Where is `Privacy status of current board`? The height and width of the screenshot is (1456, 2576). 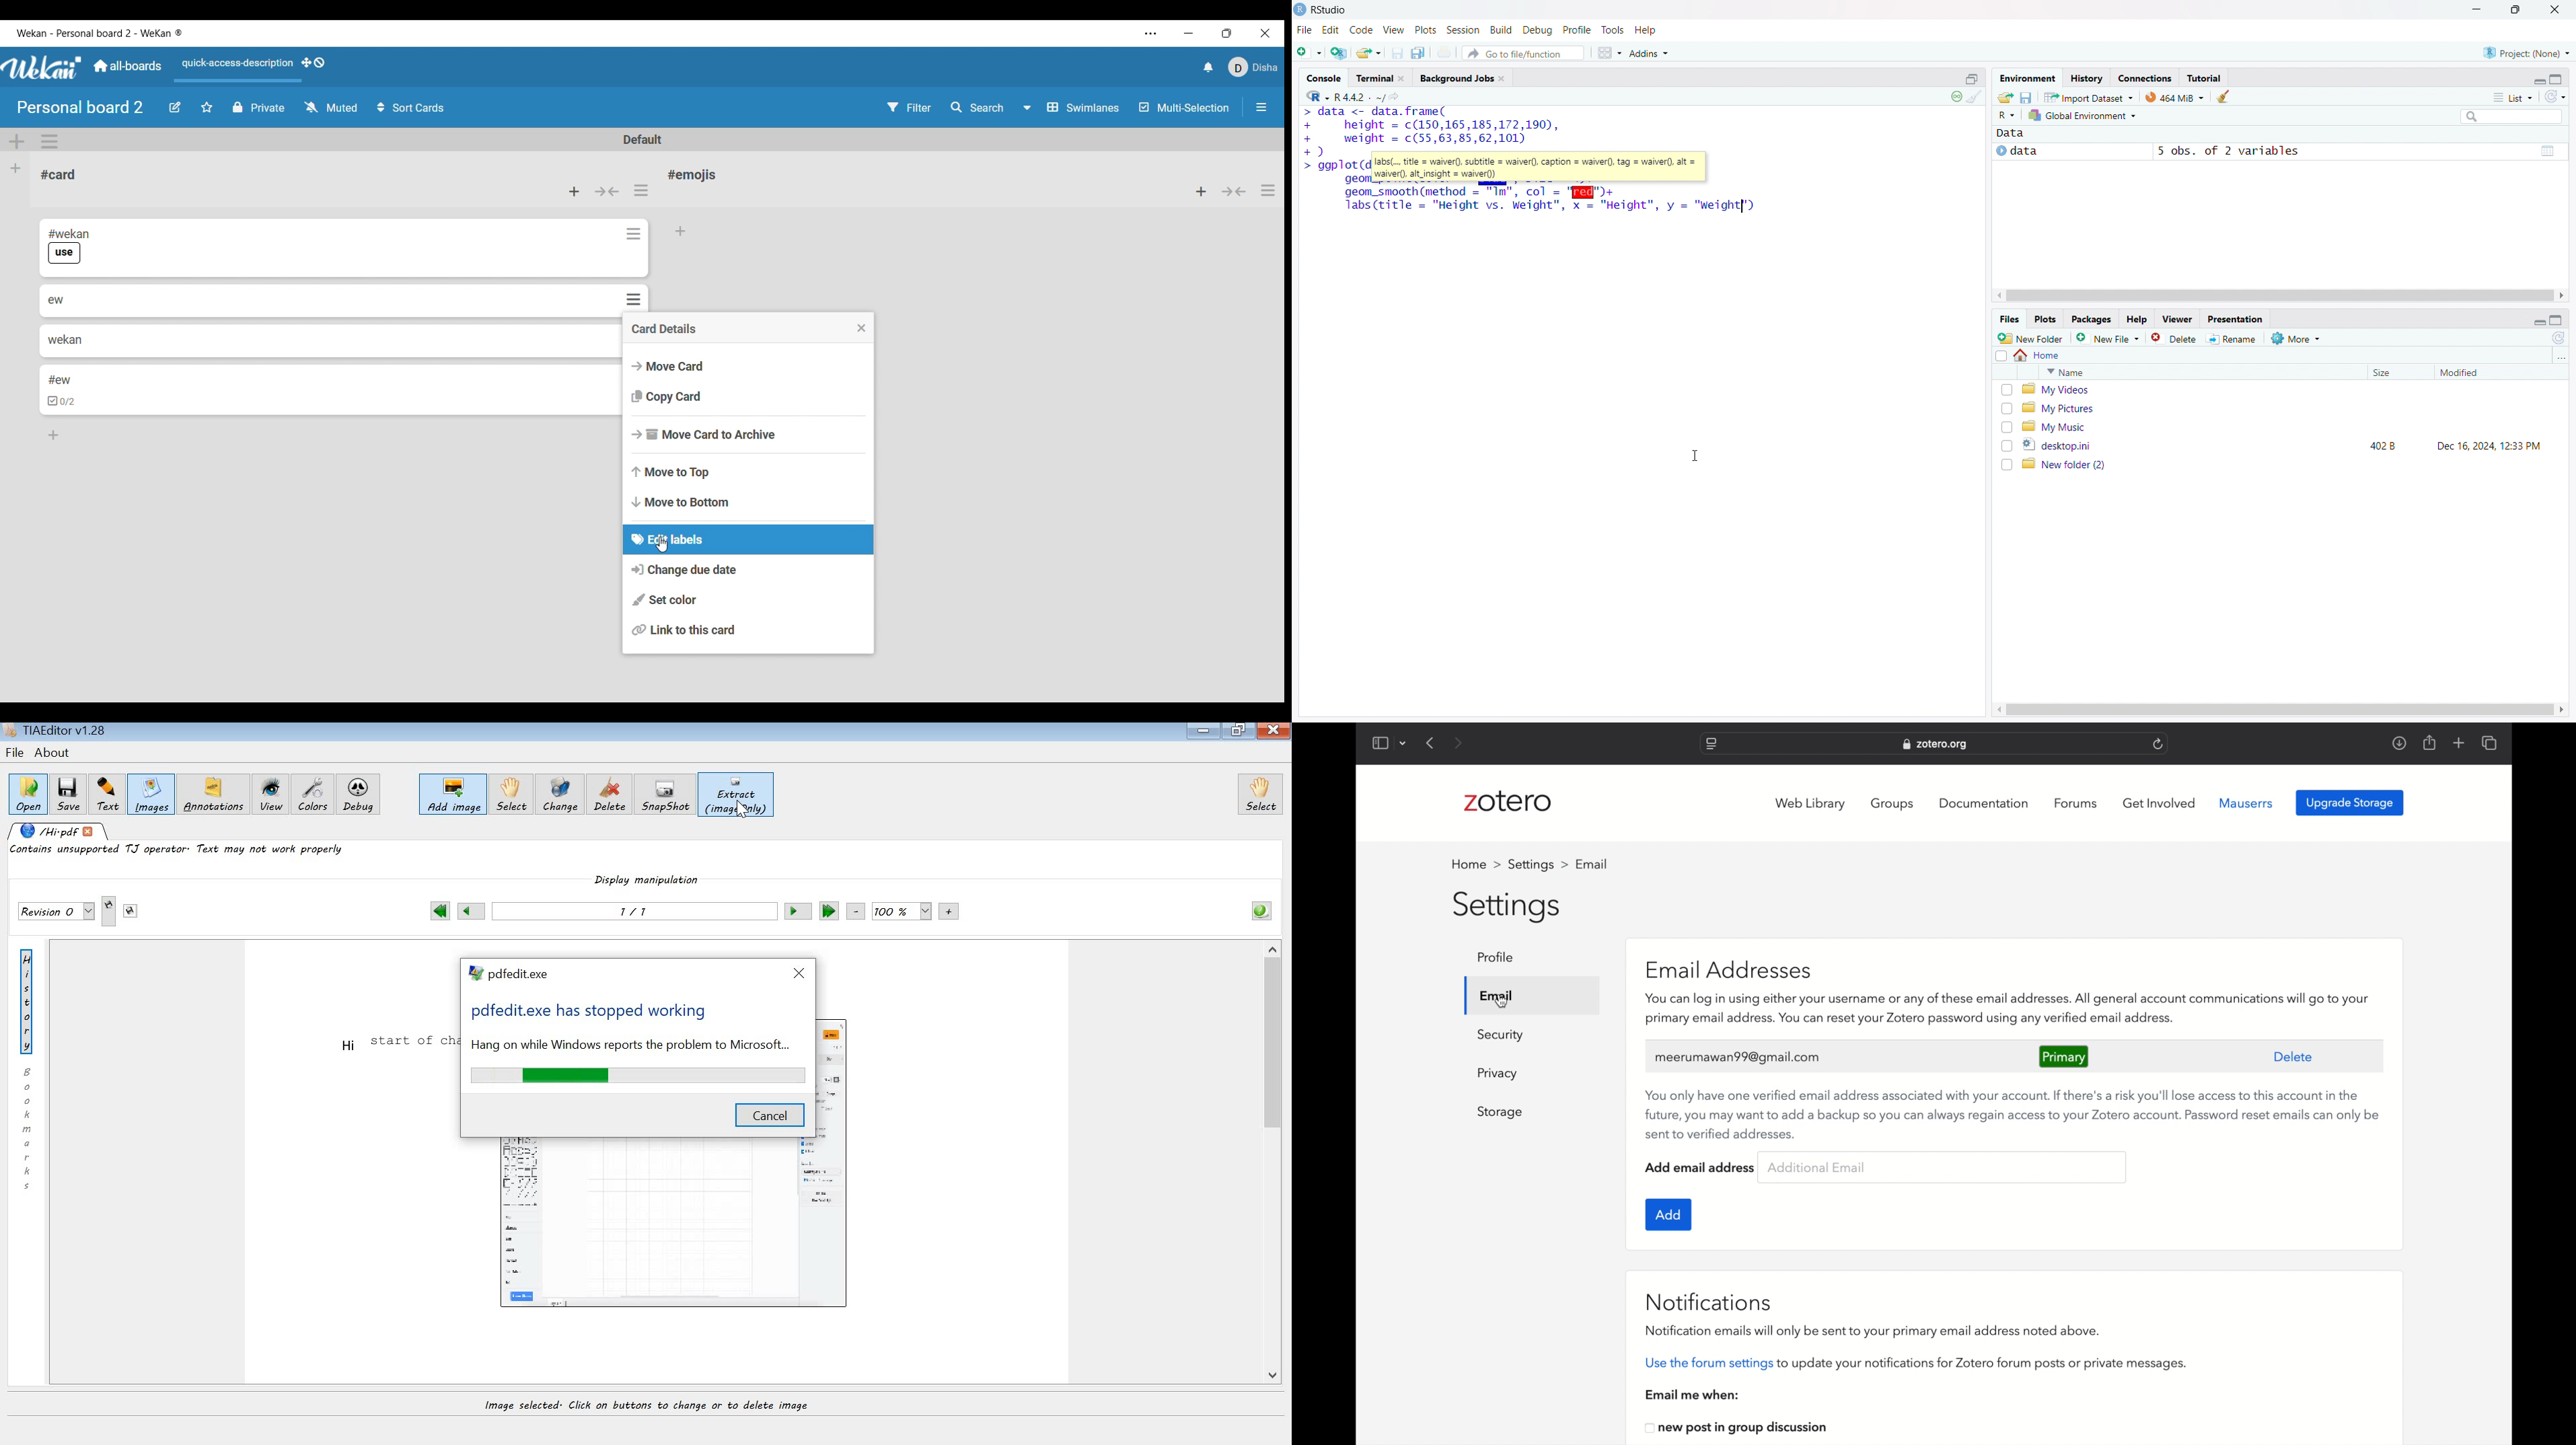
Privacy status of current board is located at coordinates (259, 107).